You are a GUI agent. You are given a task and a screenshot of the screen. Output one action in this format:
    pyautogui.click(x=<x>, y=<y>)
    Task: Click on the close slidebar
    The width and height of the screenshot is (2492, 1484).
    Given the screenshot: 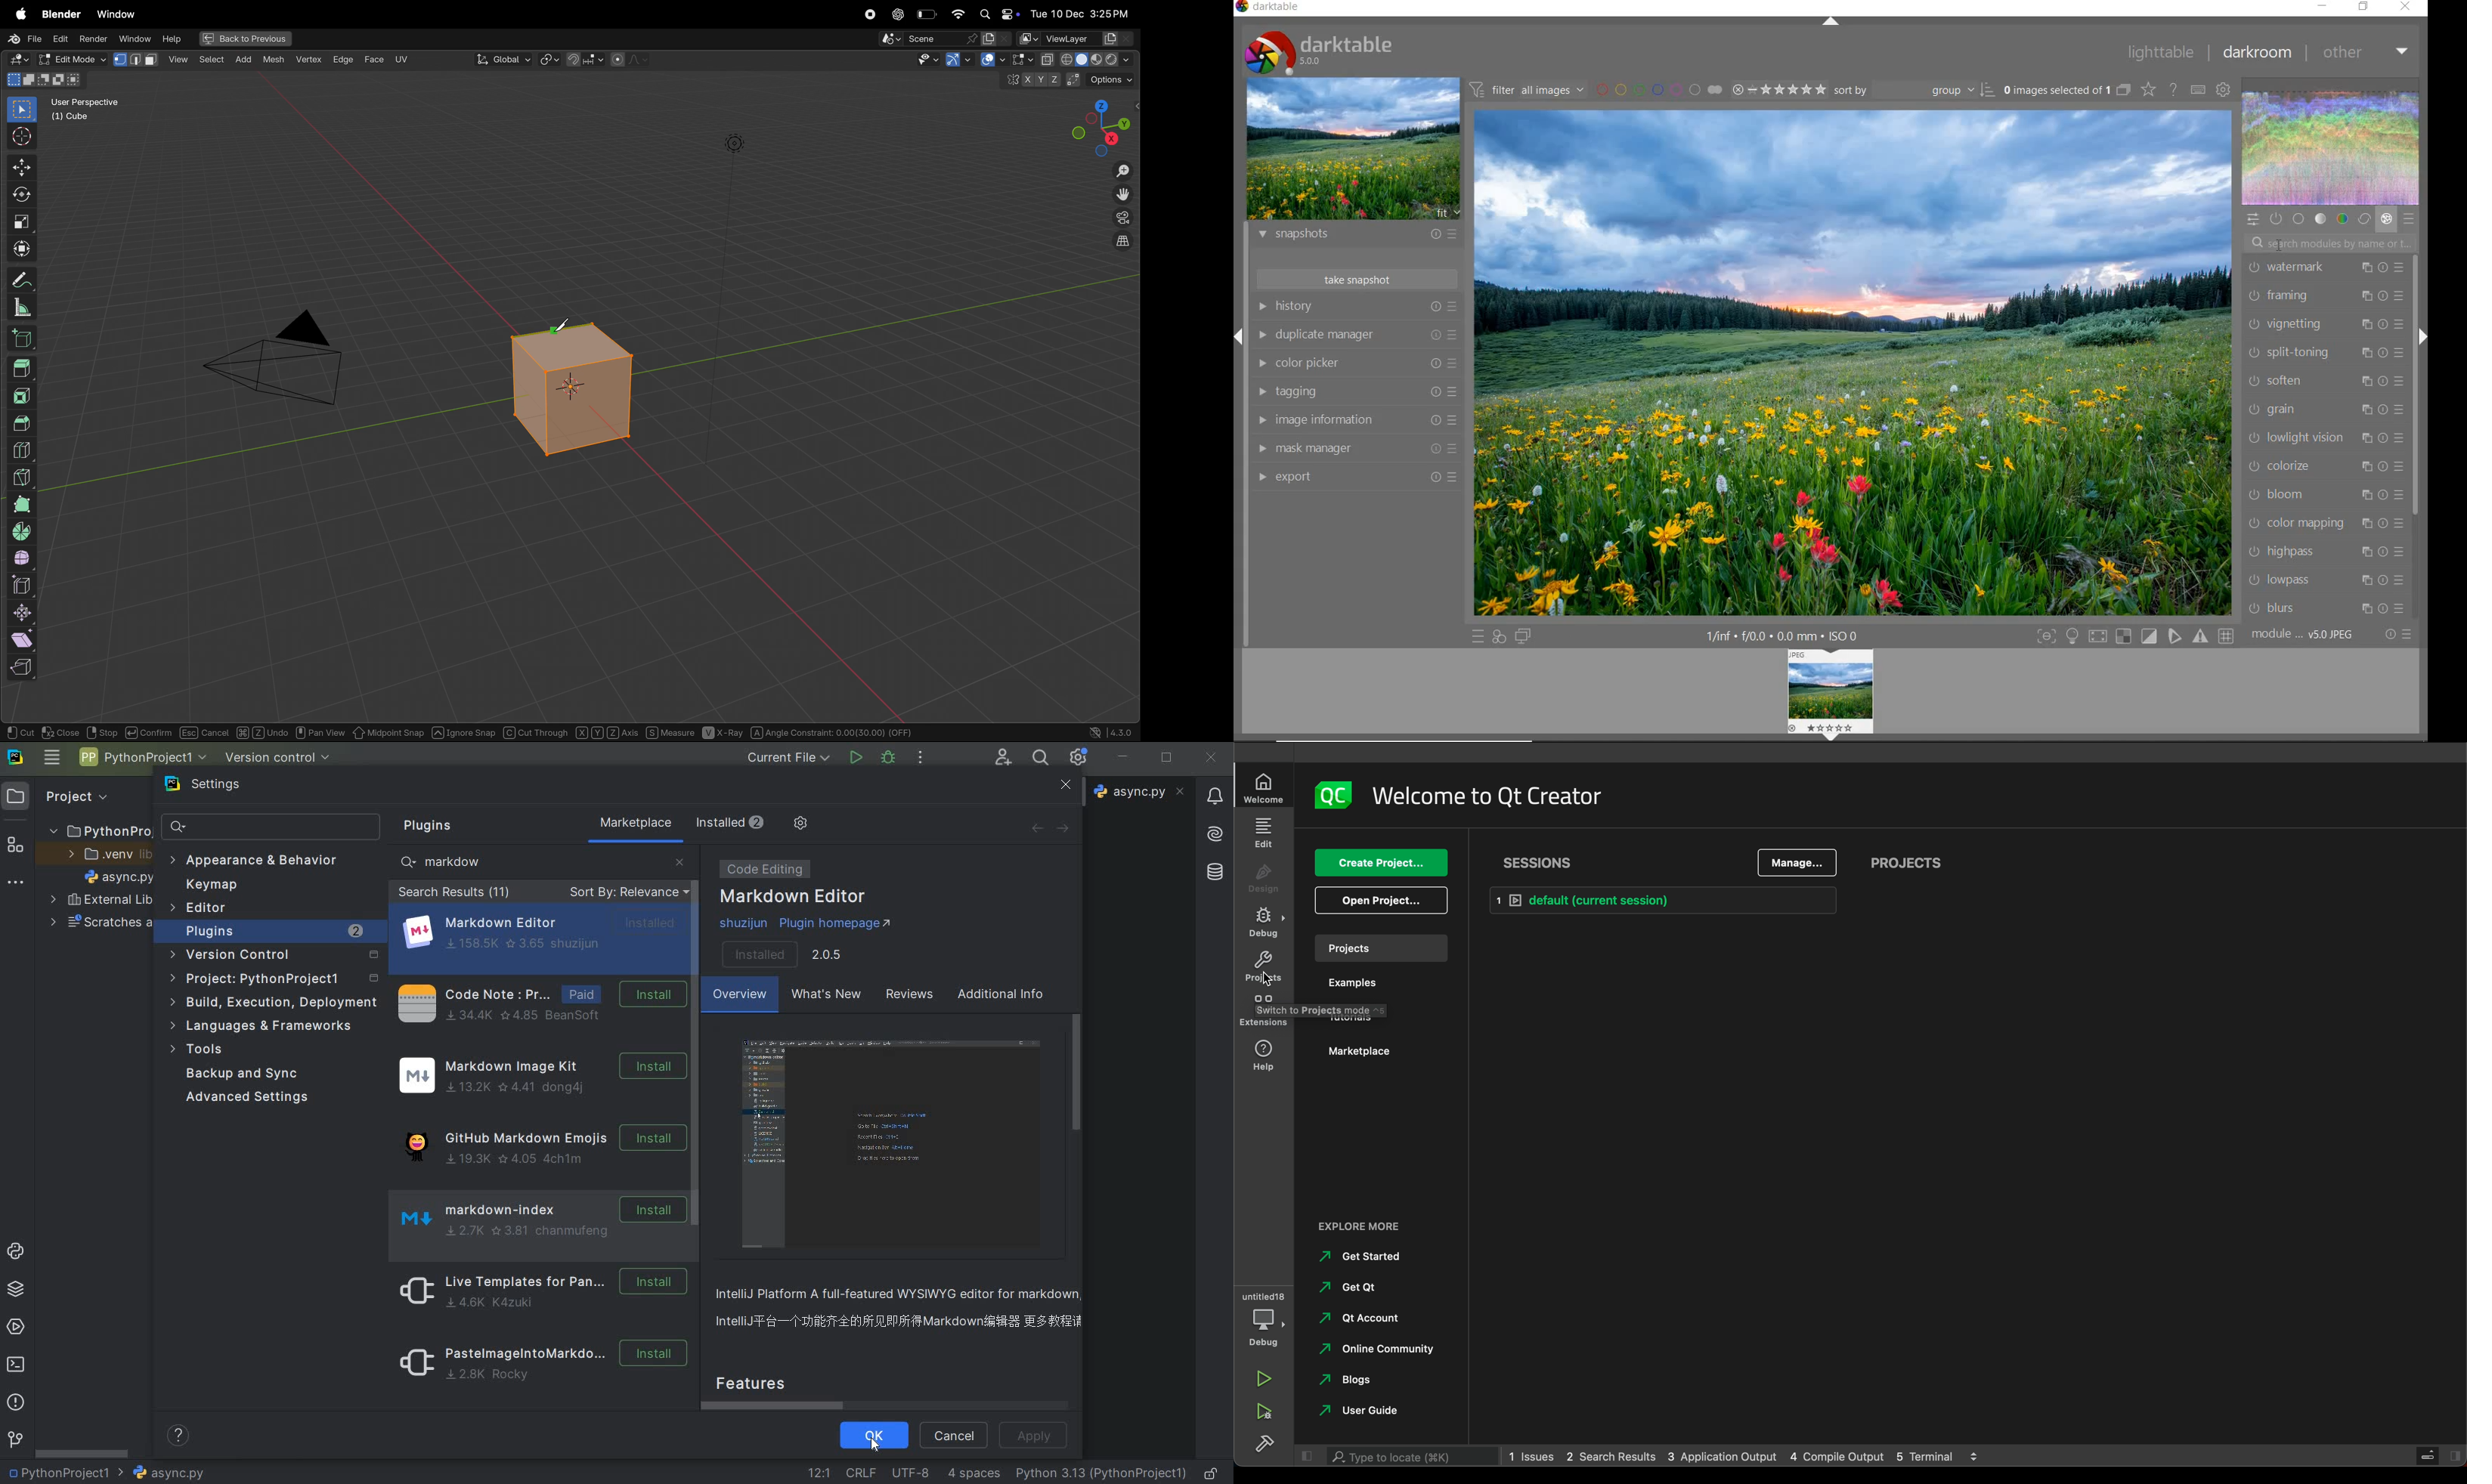 What is the action you would take?
    pyautogui.click(x=2428, y=1457)
    